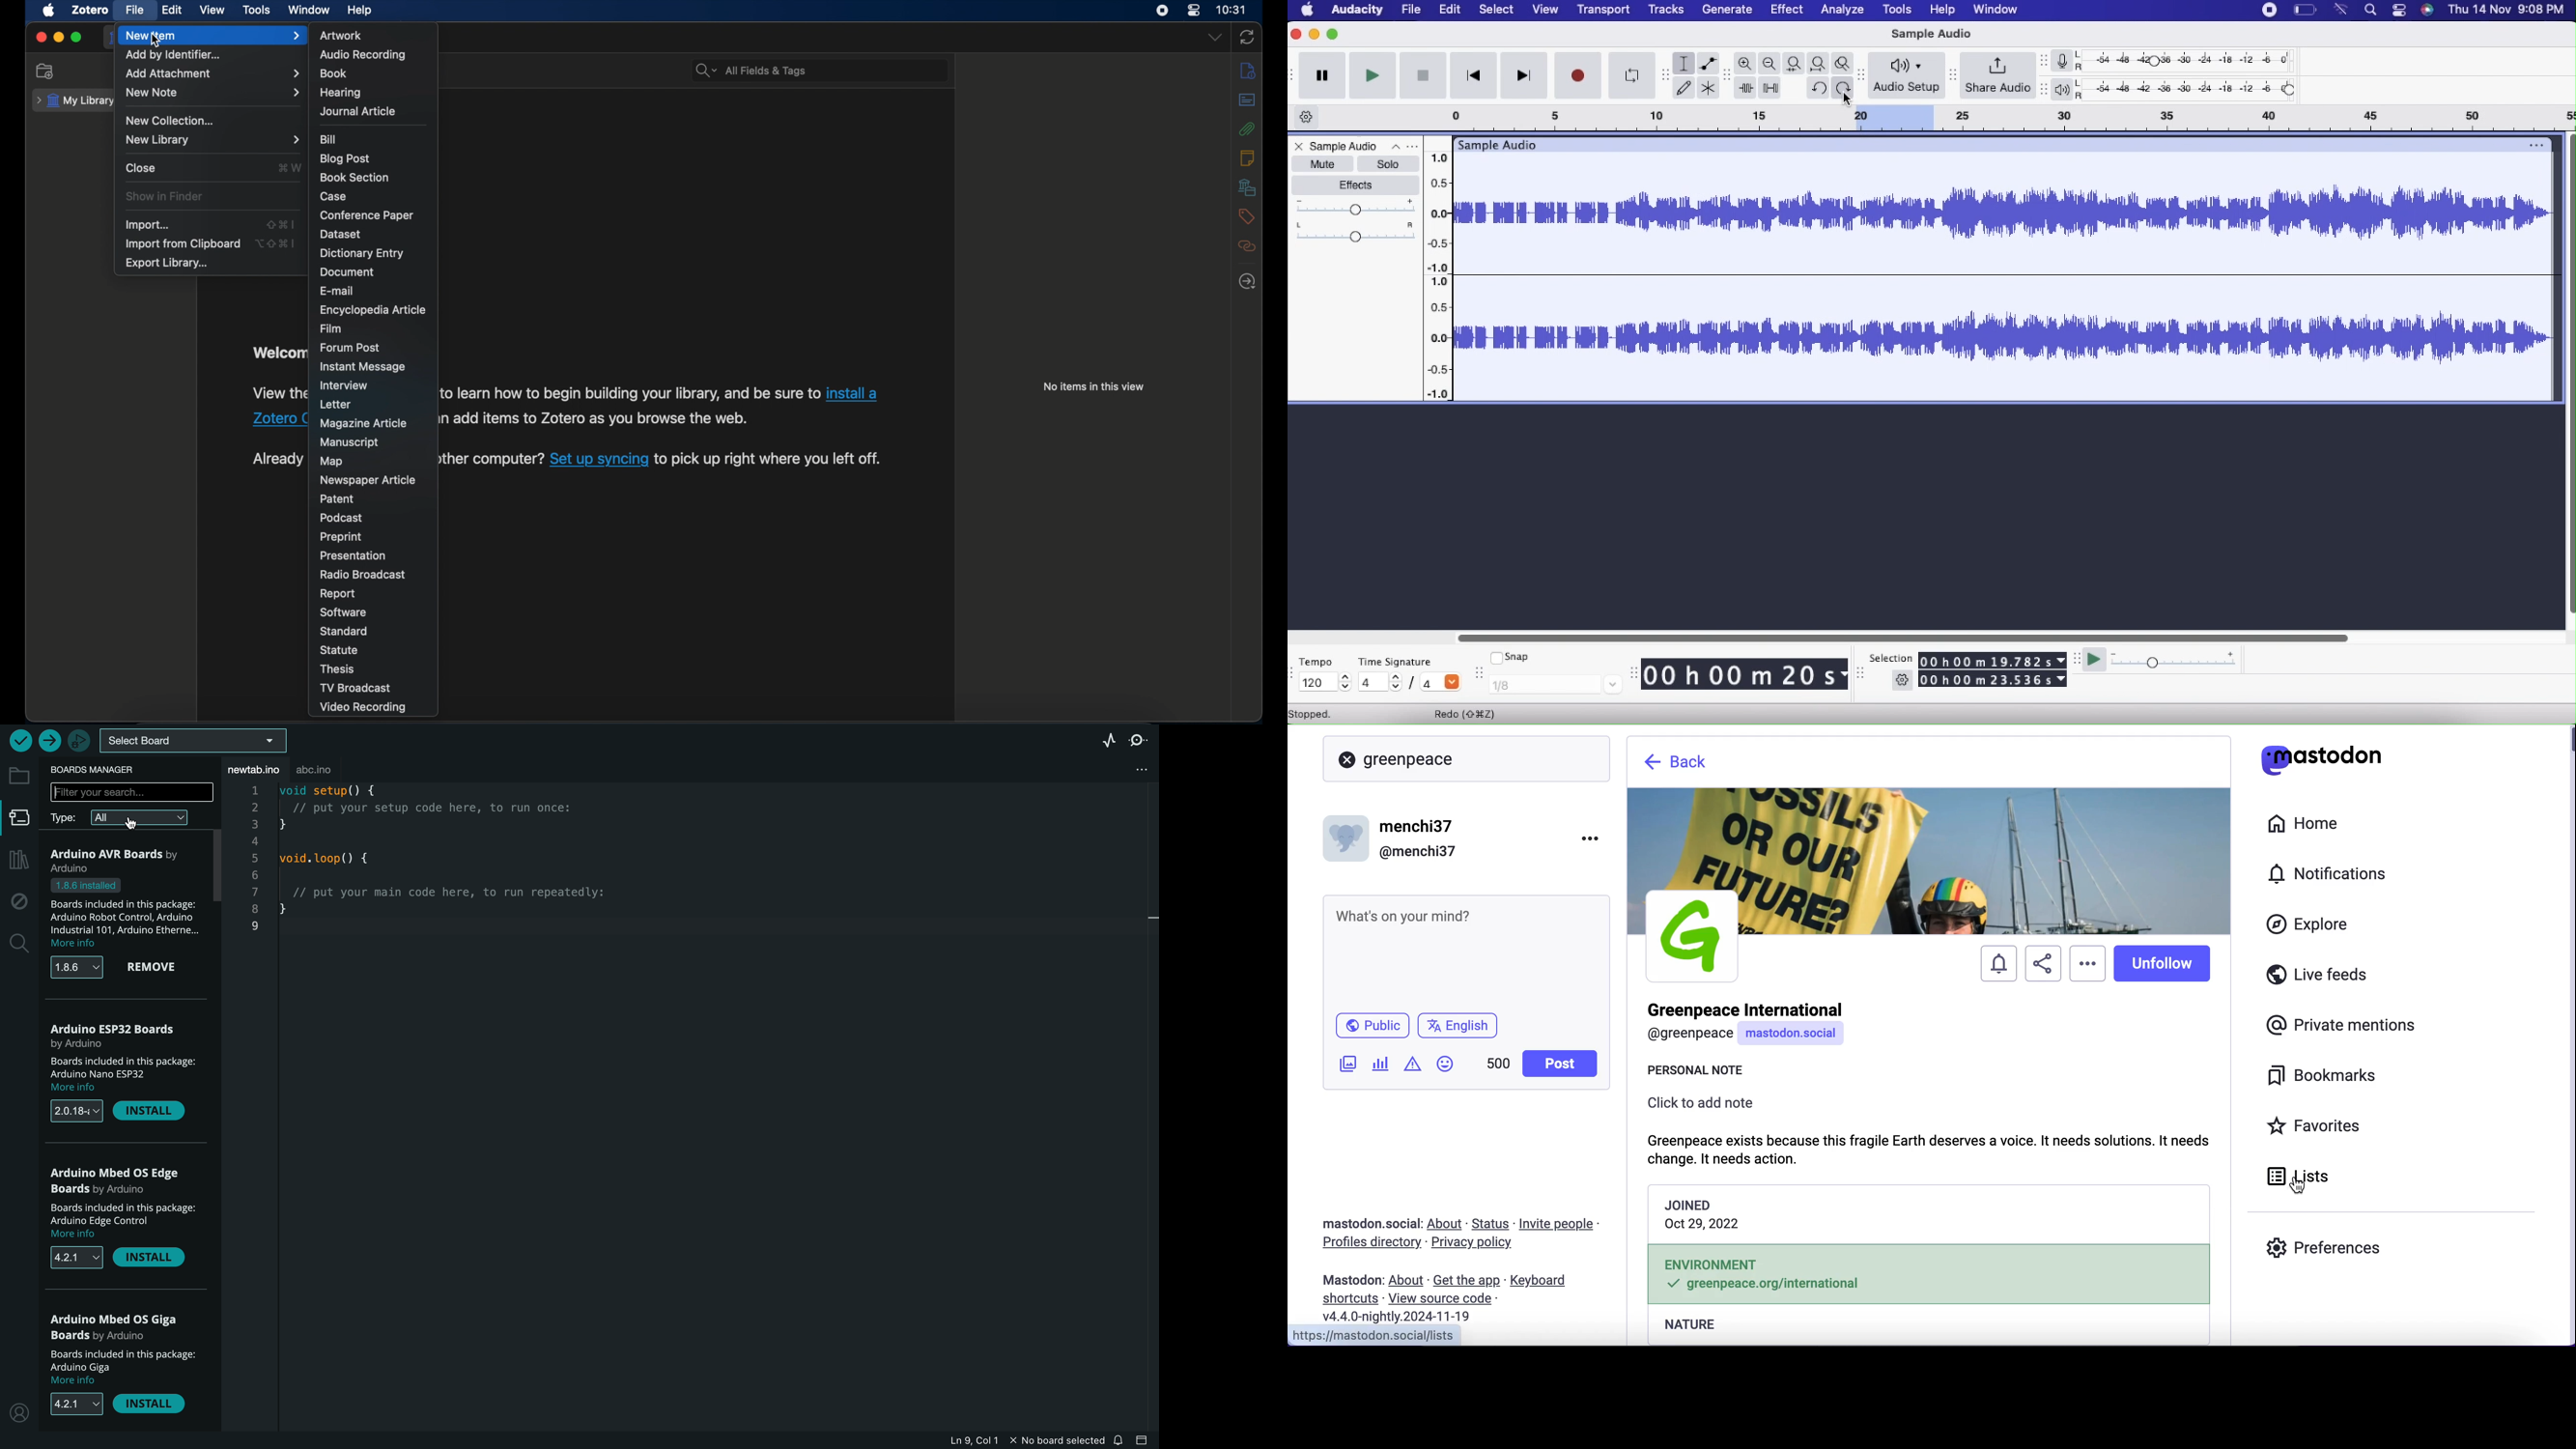  Describe the element at coordinates (2370, 10) in the screenshot. I see `spotlight` at that location.